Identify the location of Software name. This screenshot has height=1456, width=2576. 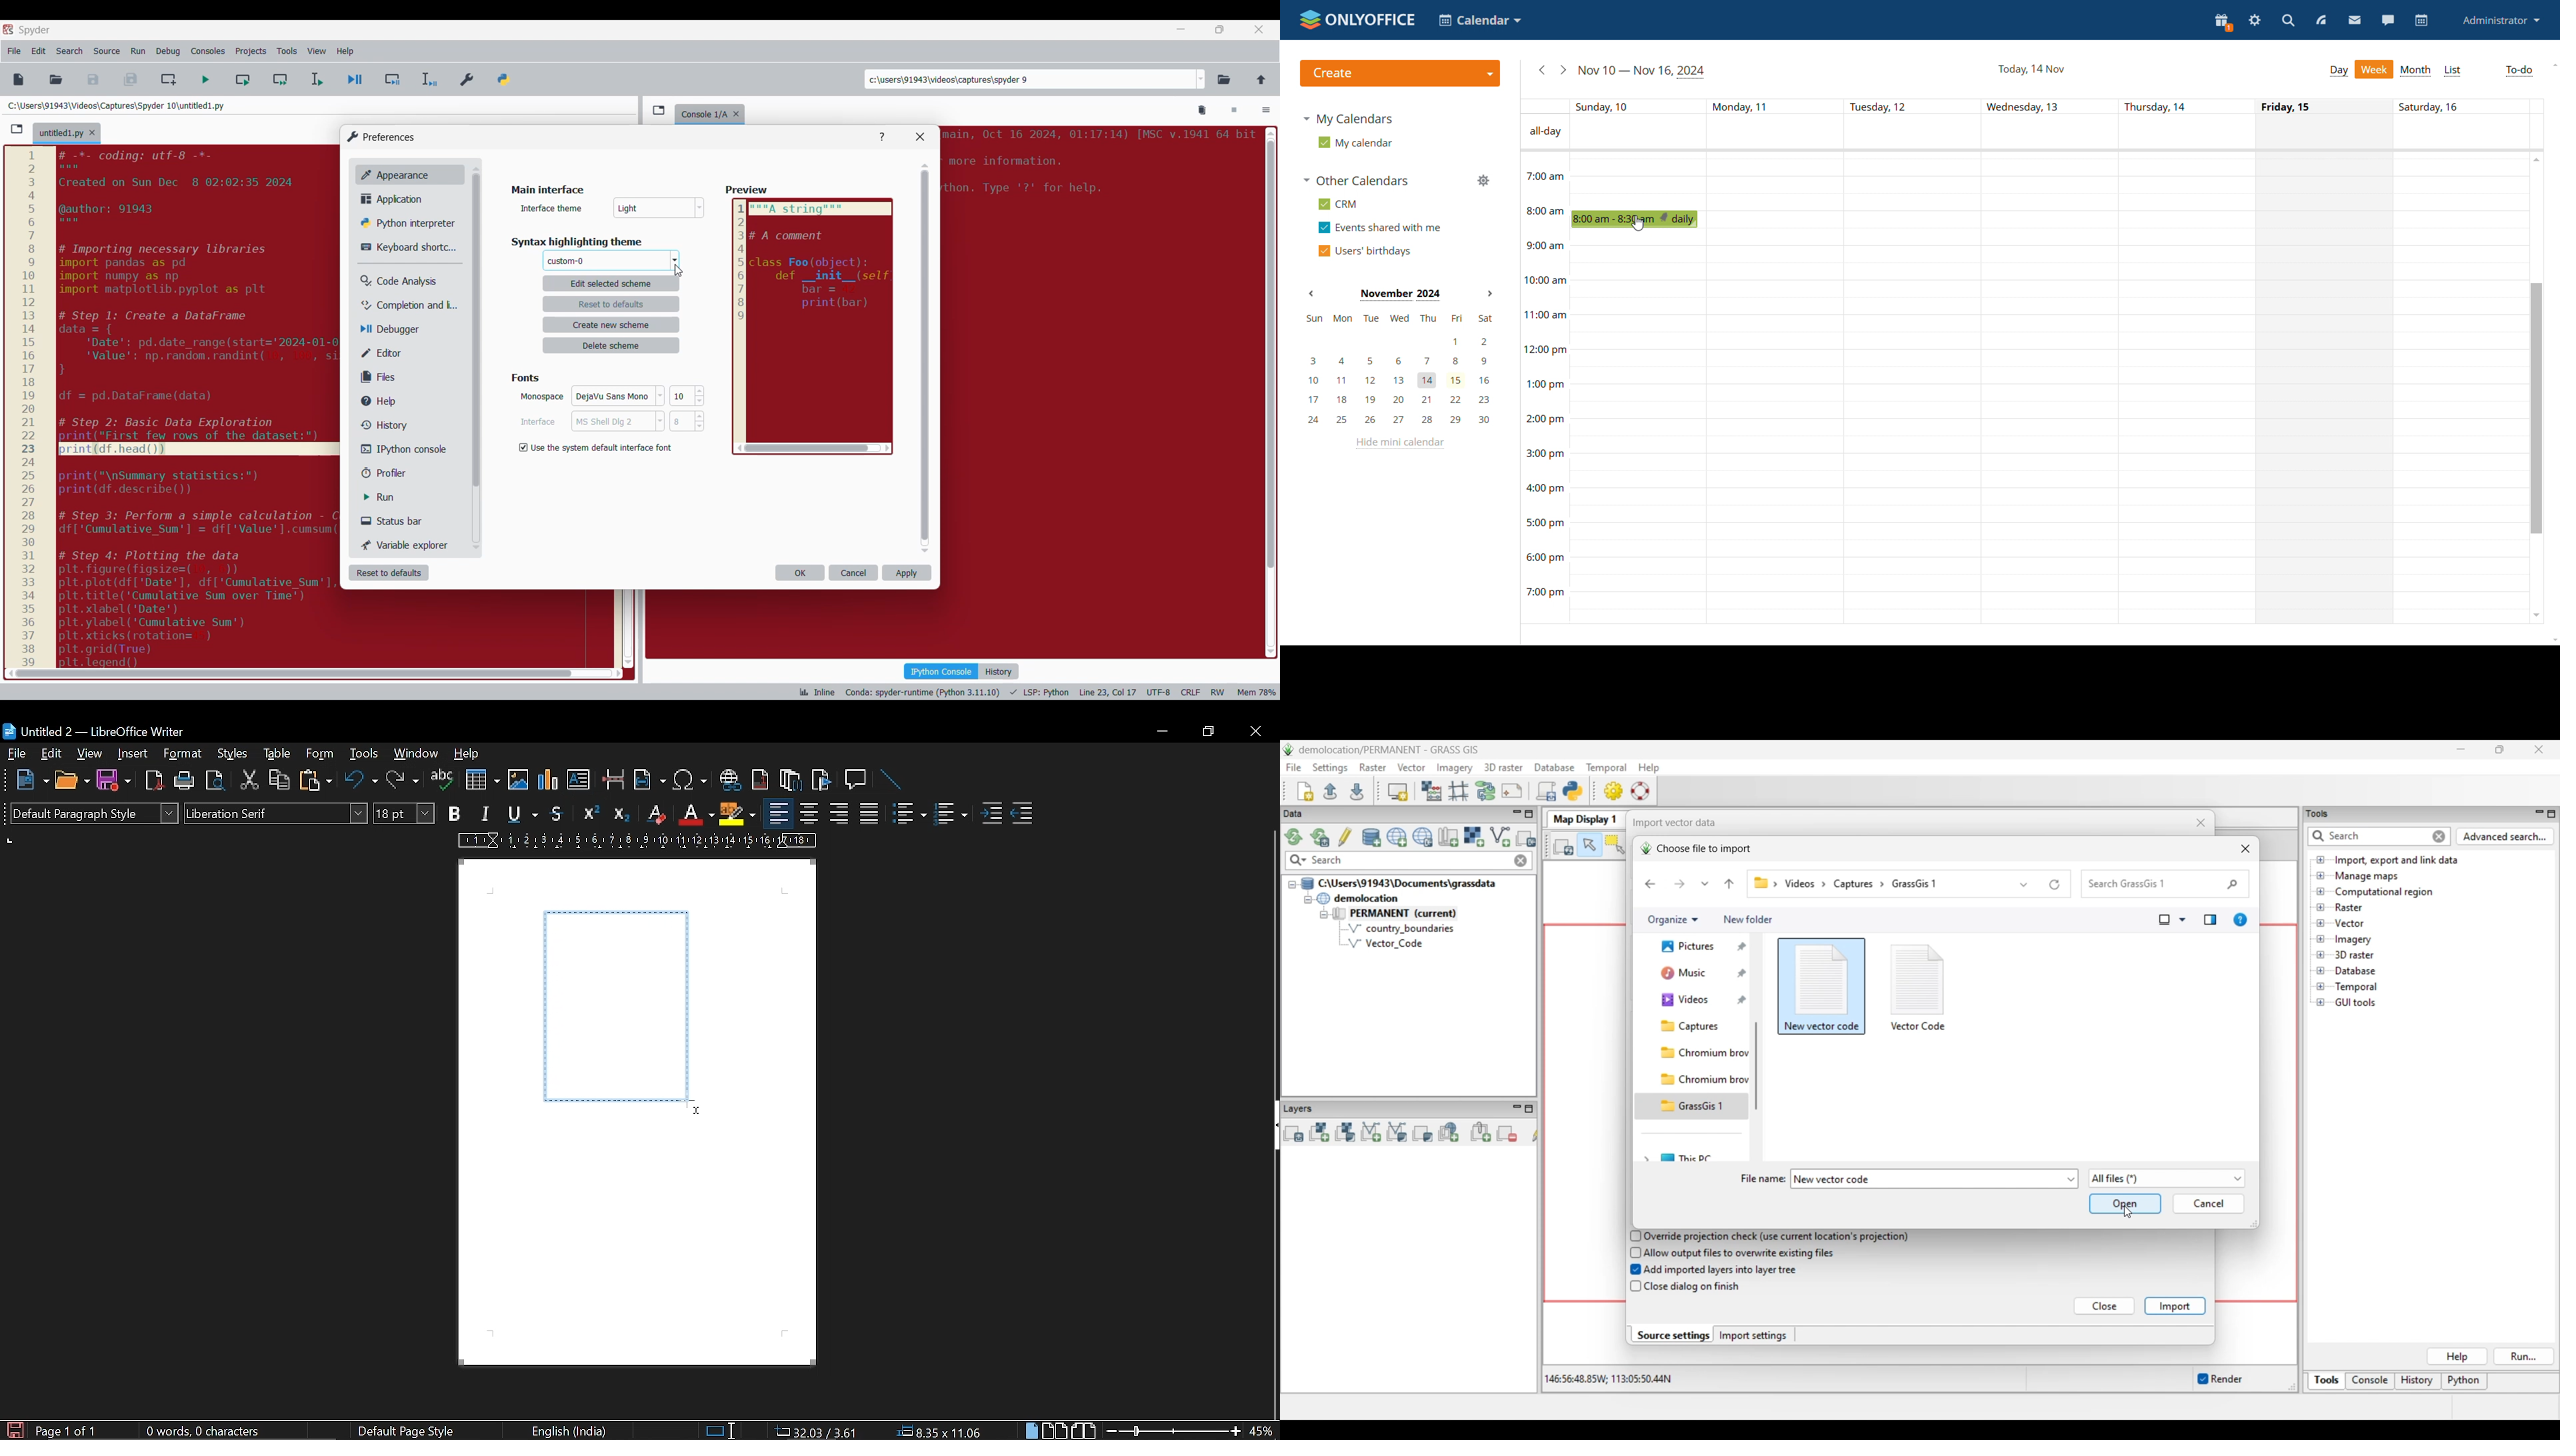
(35, 30).